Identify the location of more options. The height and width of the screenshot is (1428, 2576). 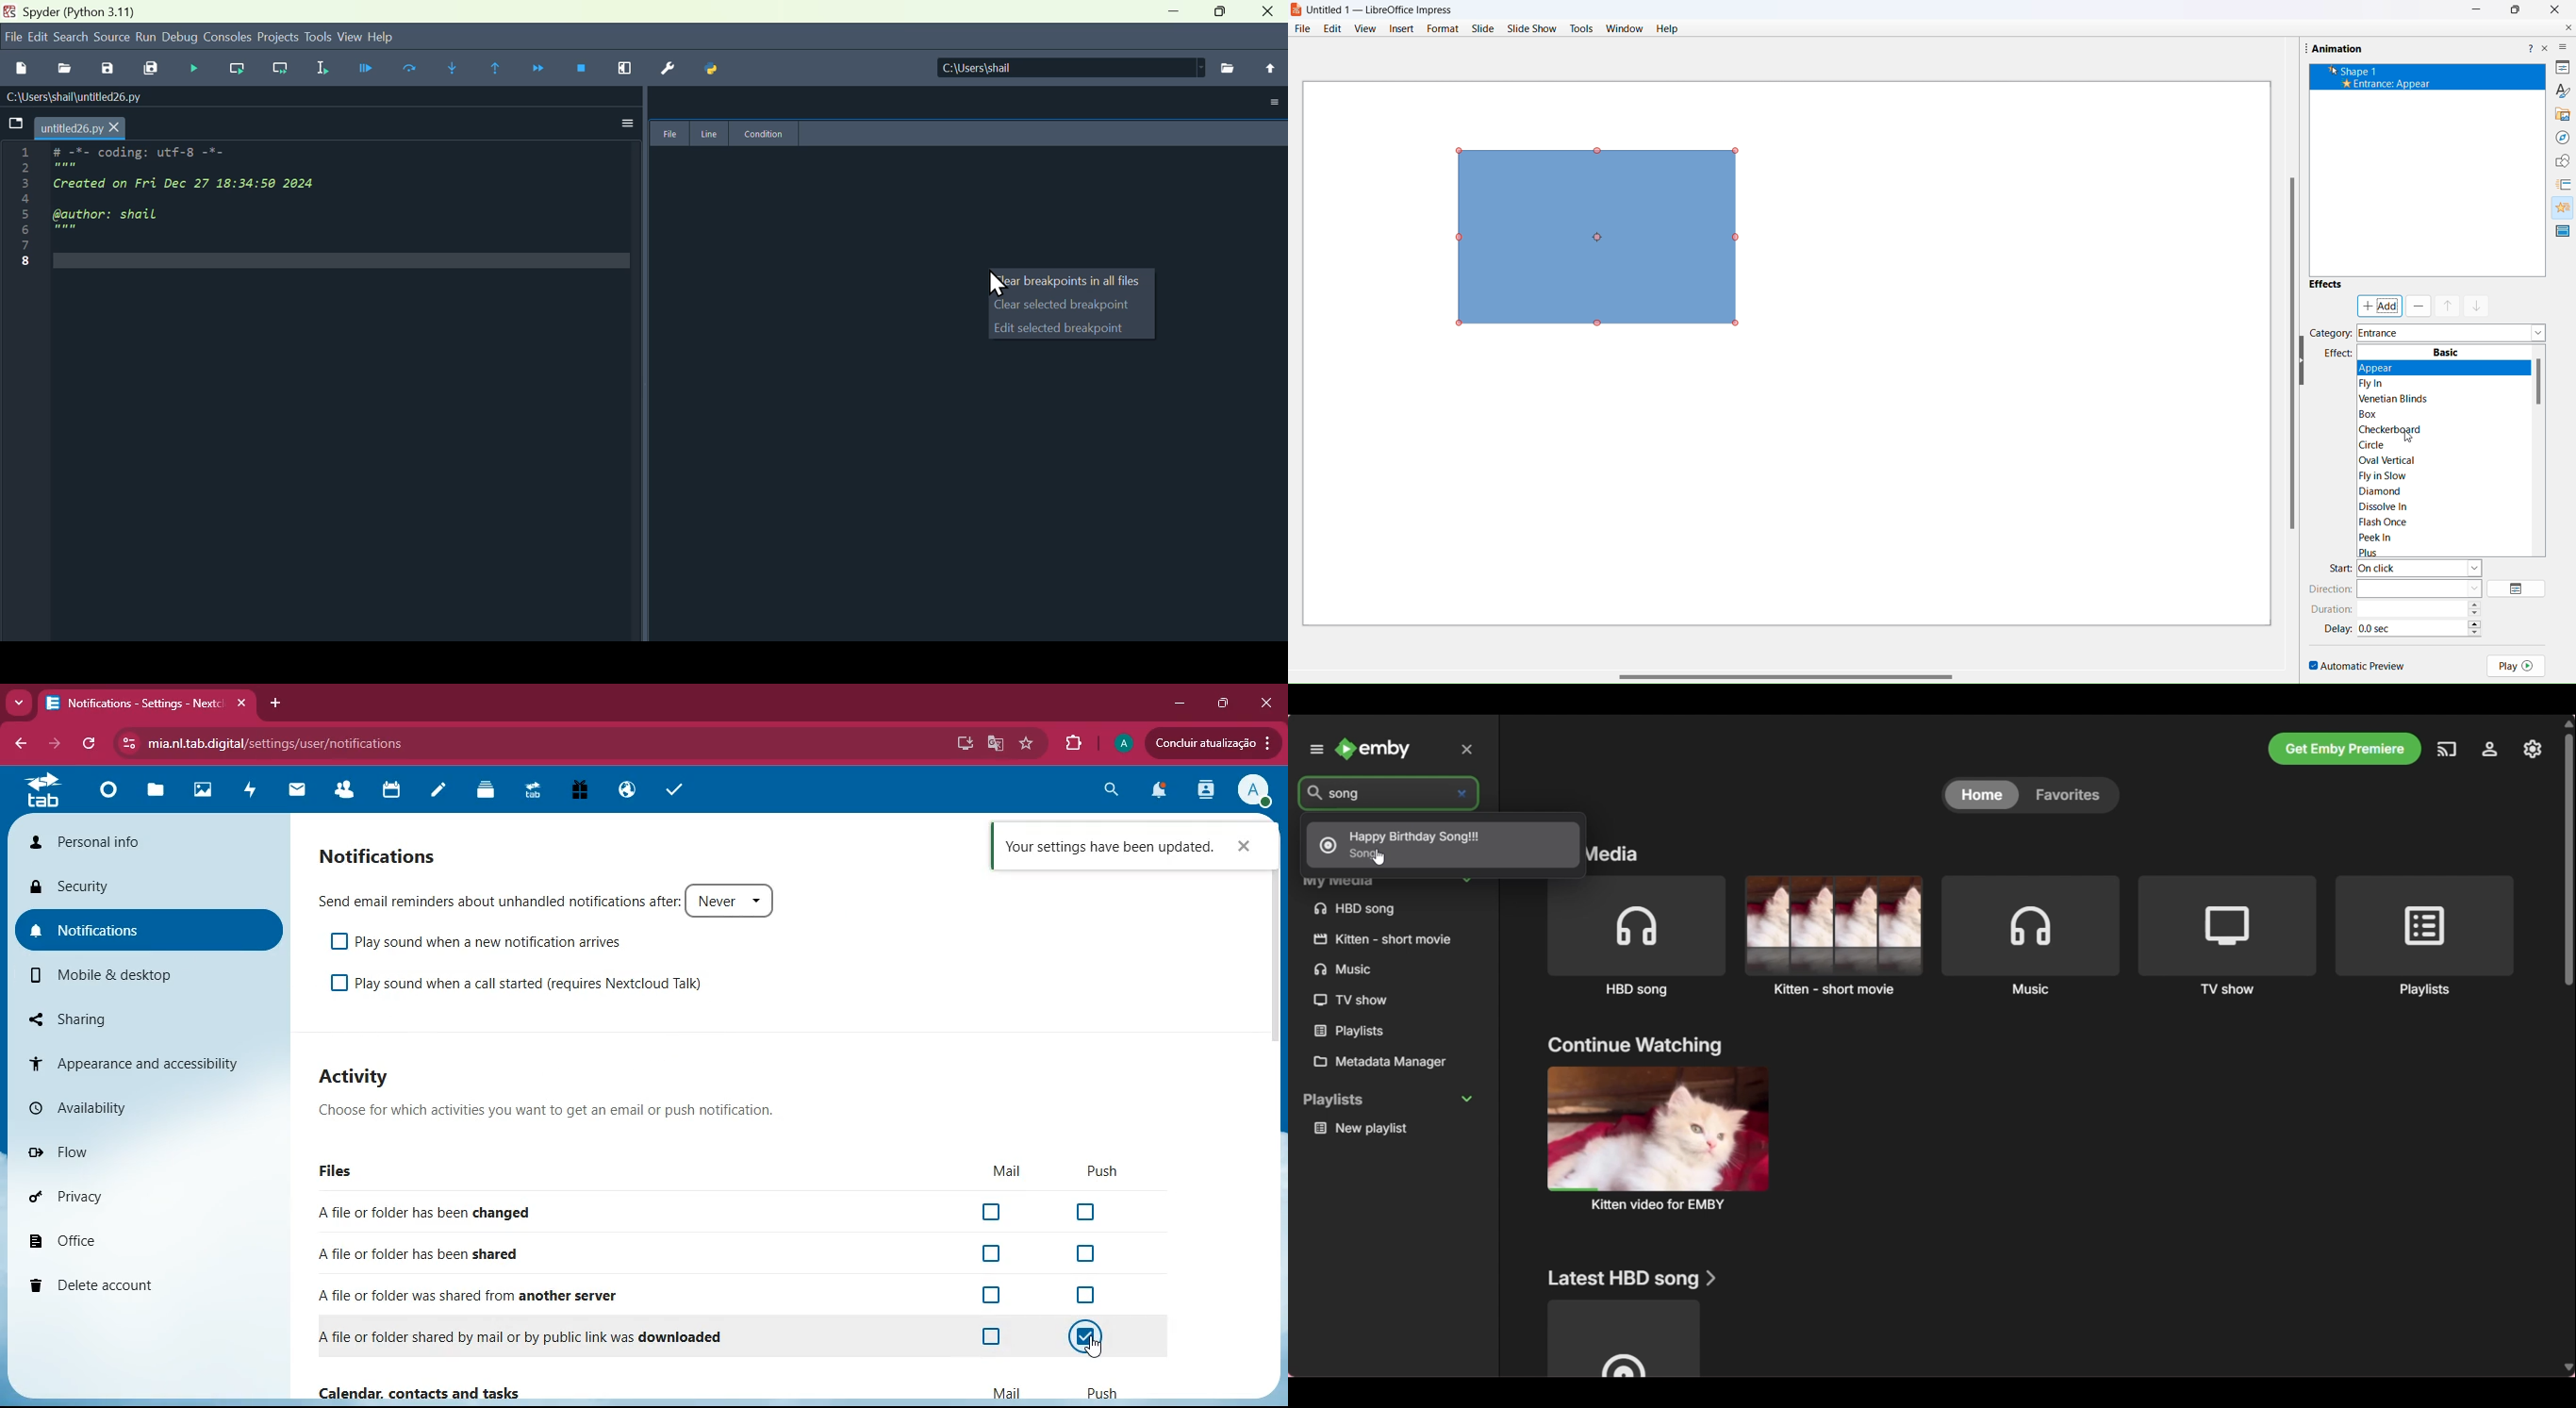
(2563, 47).